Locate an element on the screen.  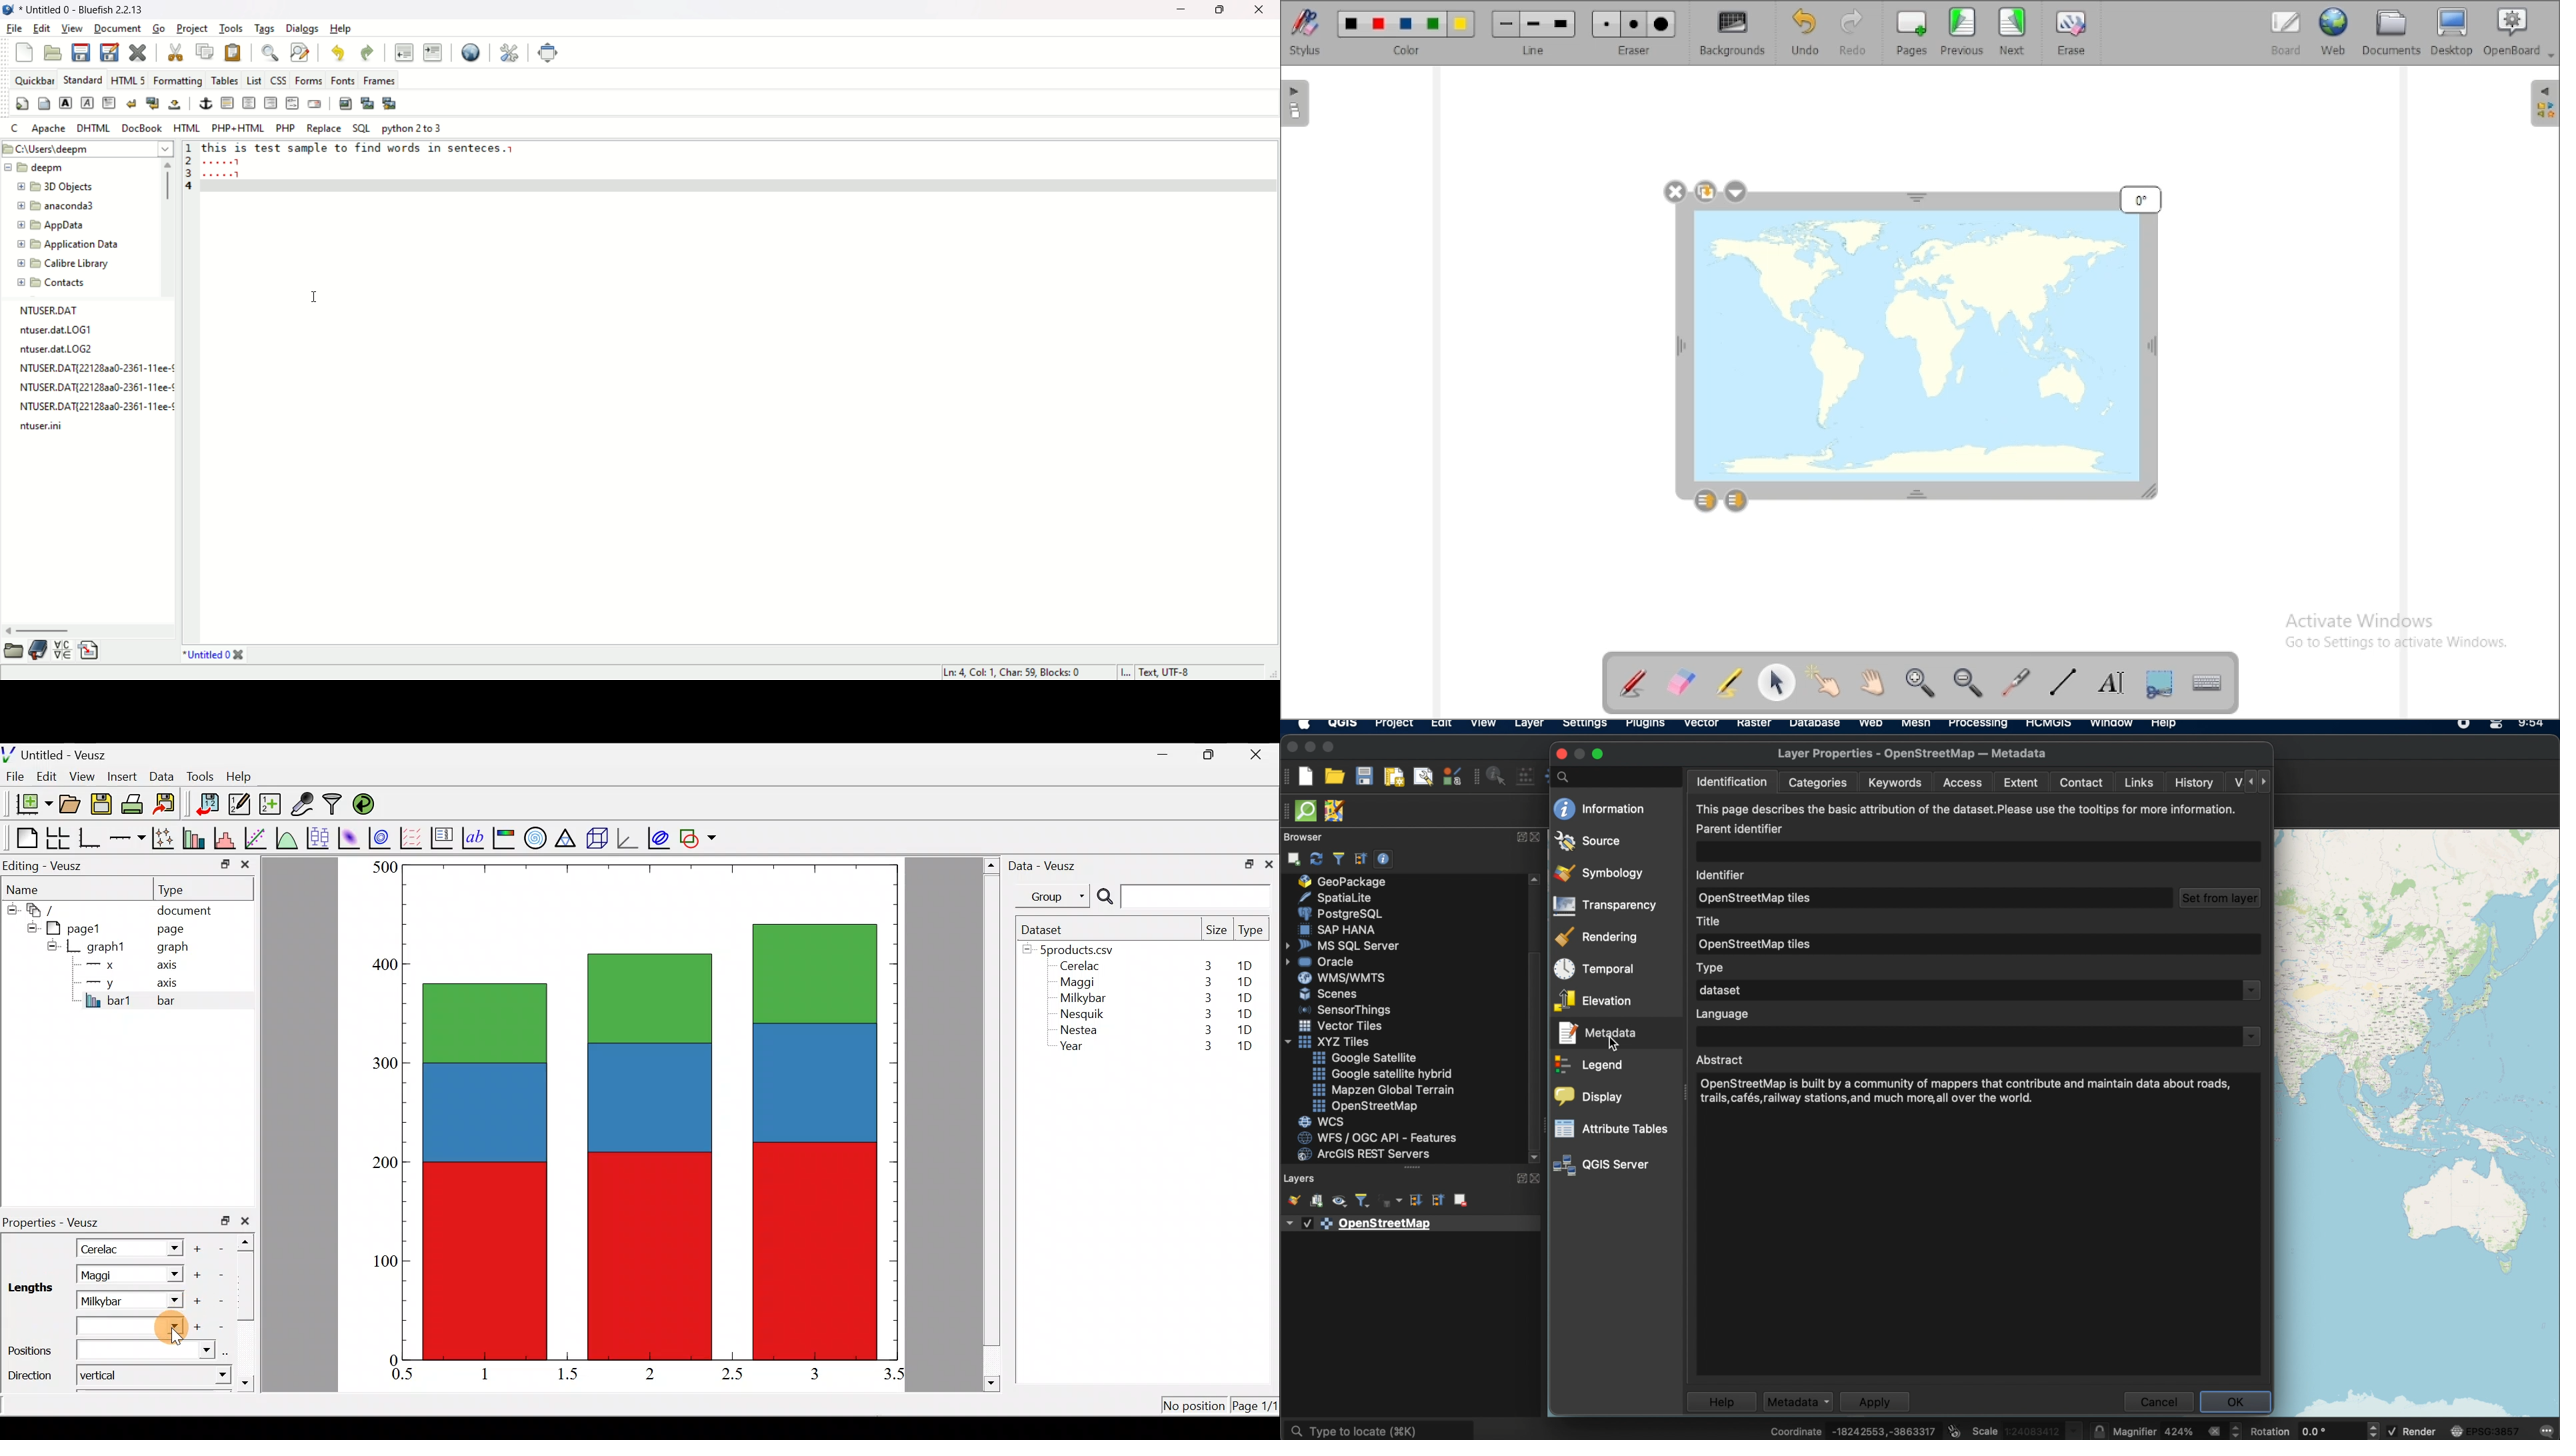
next is located at coordinates (2012, 31).